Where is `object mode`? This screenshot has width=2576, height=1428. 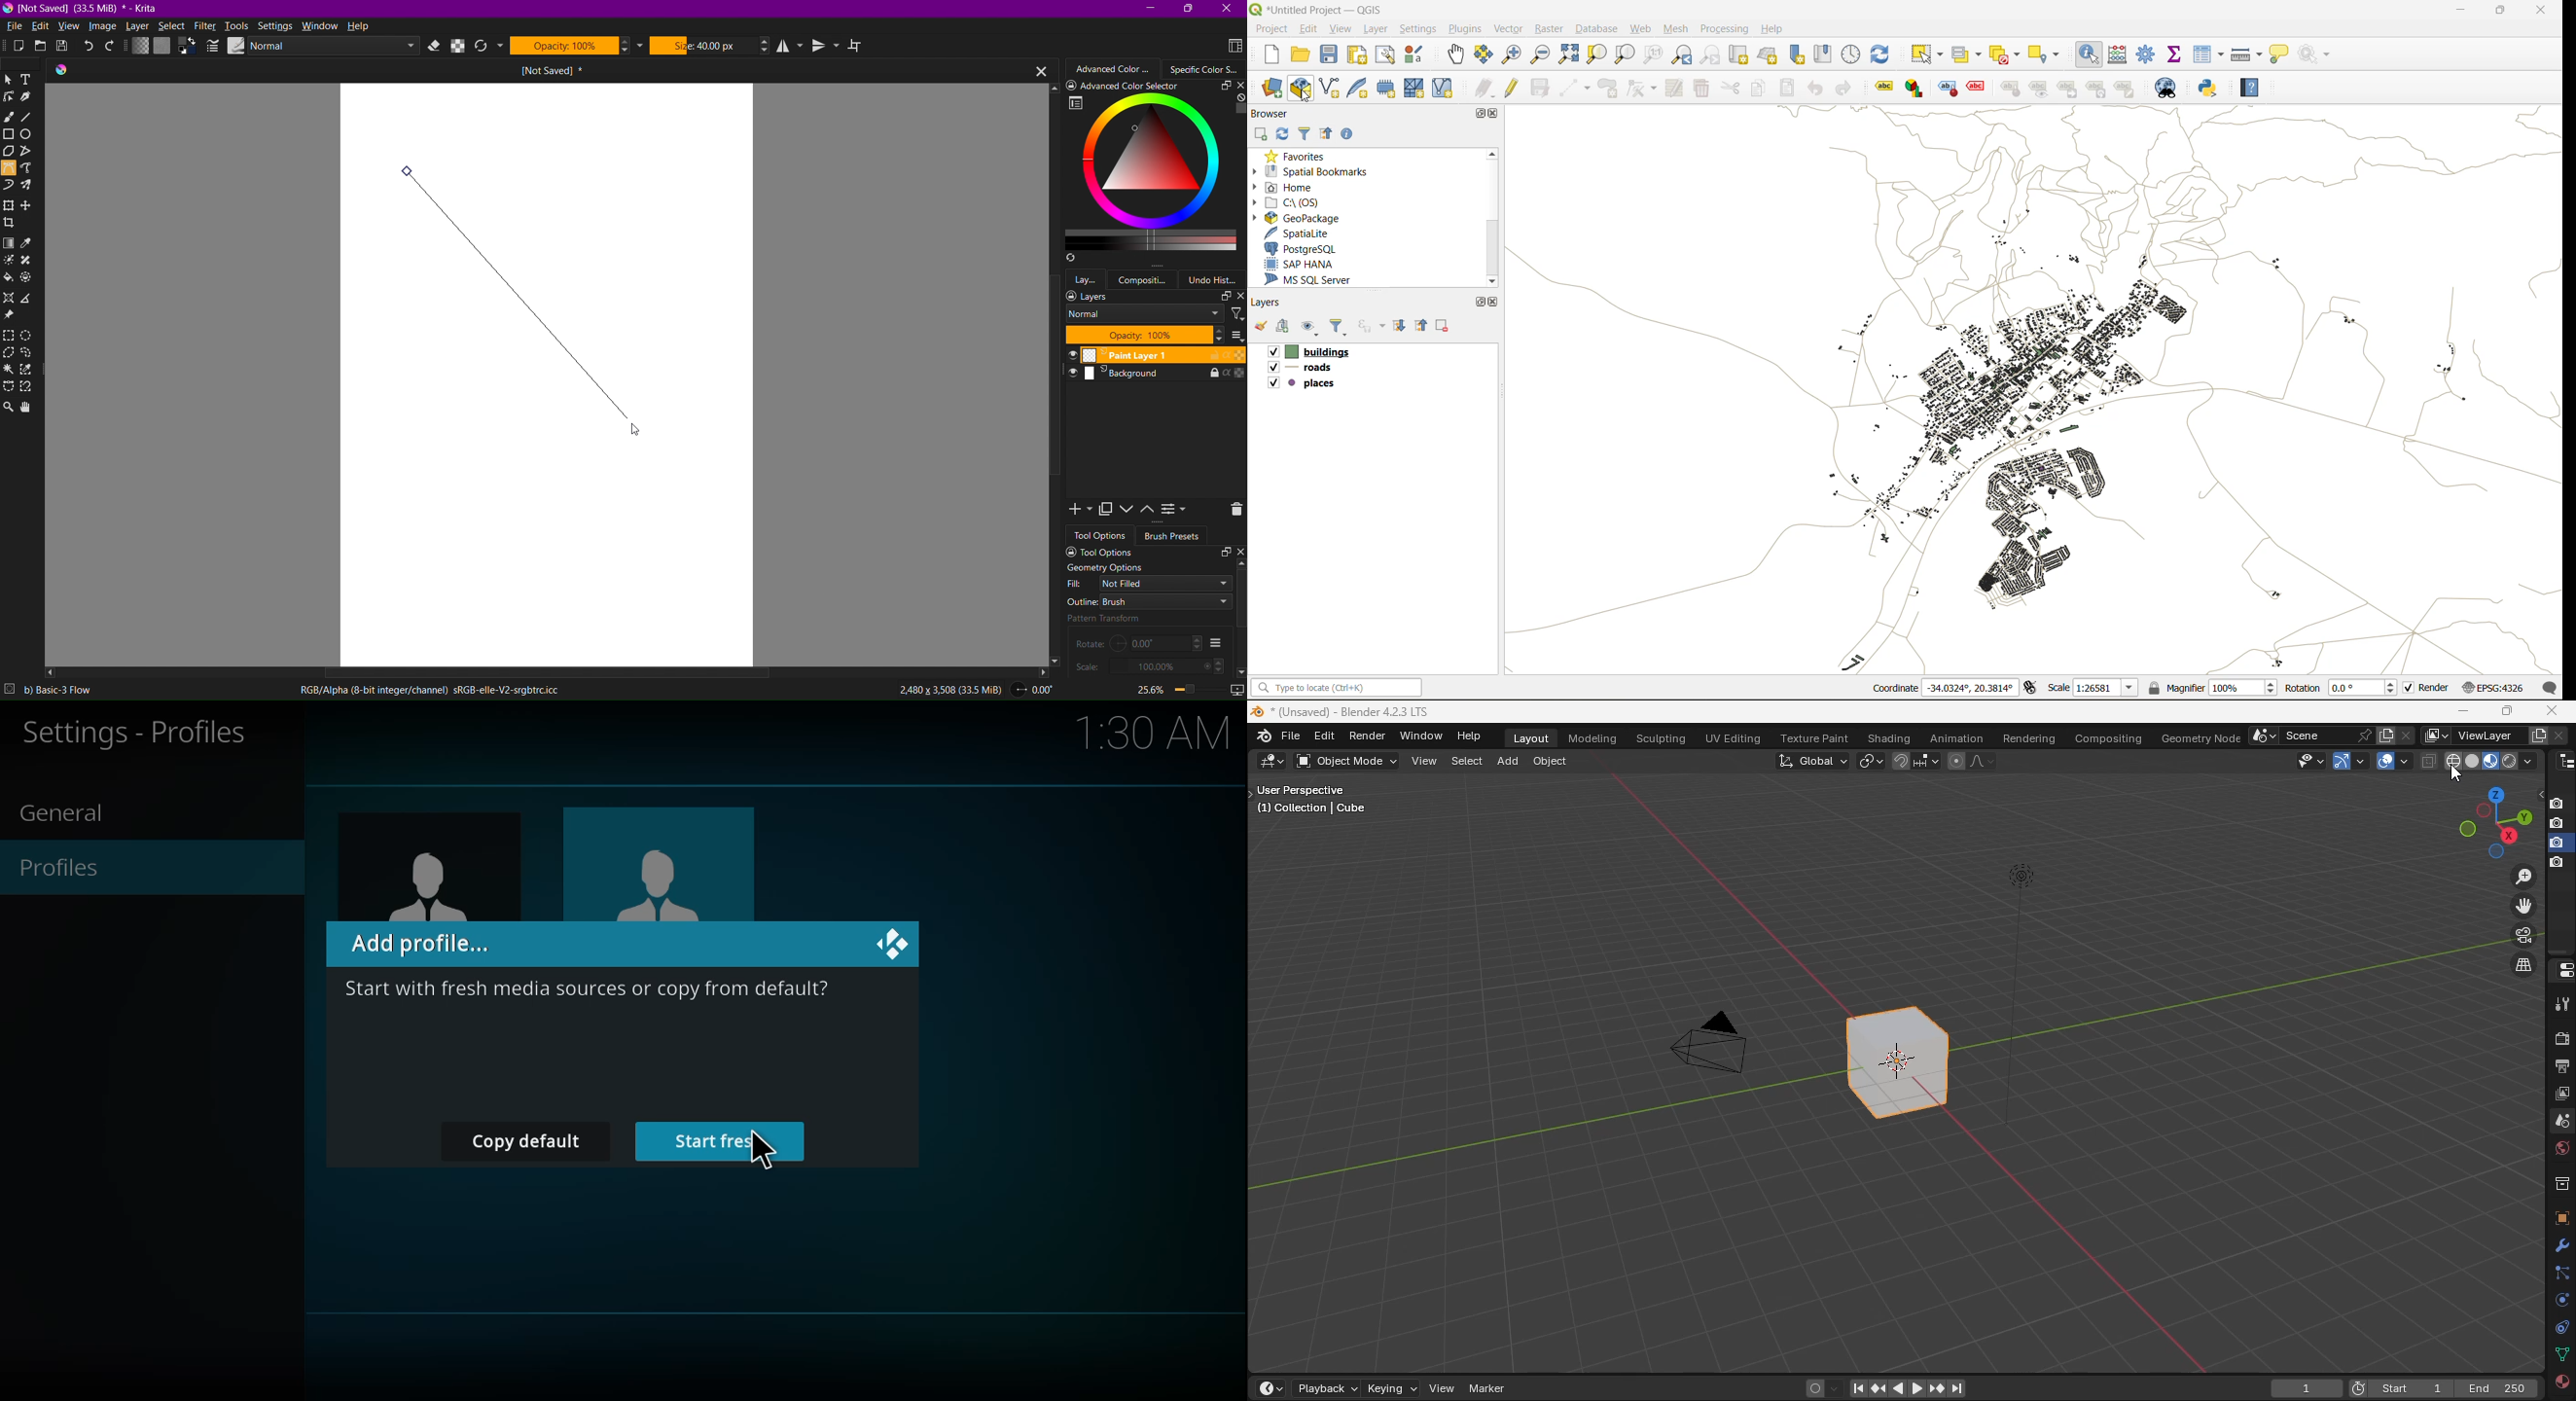 object mode is located at coordinates (1346, 761).